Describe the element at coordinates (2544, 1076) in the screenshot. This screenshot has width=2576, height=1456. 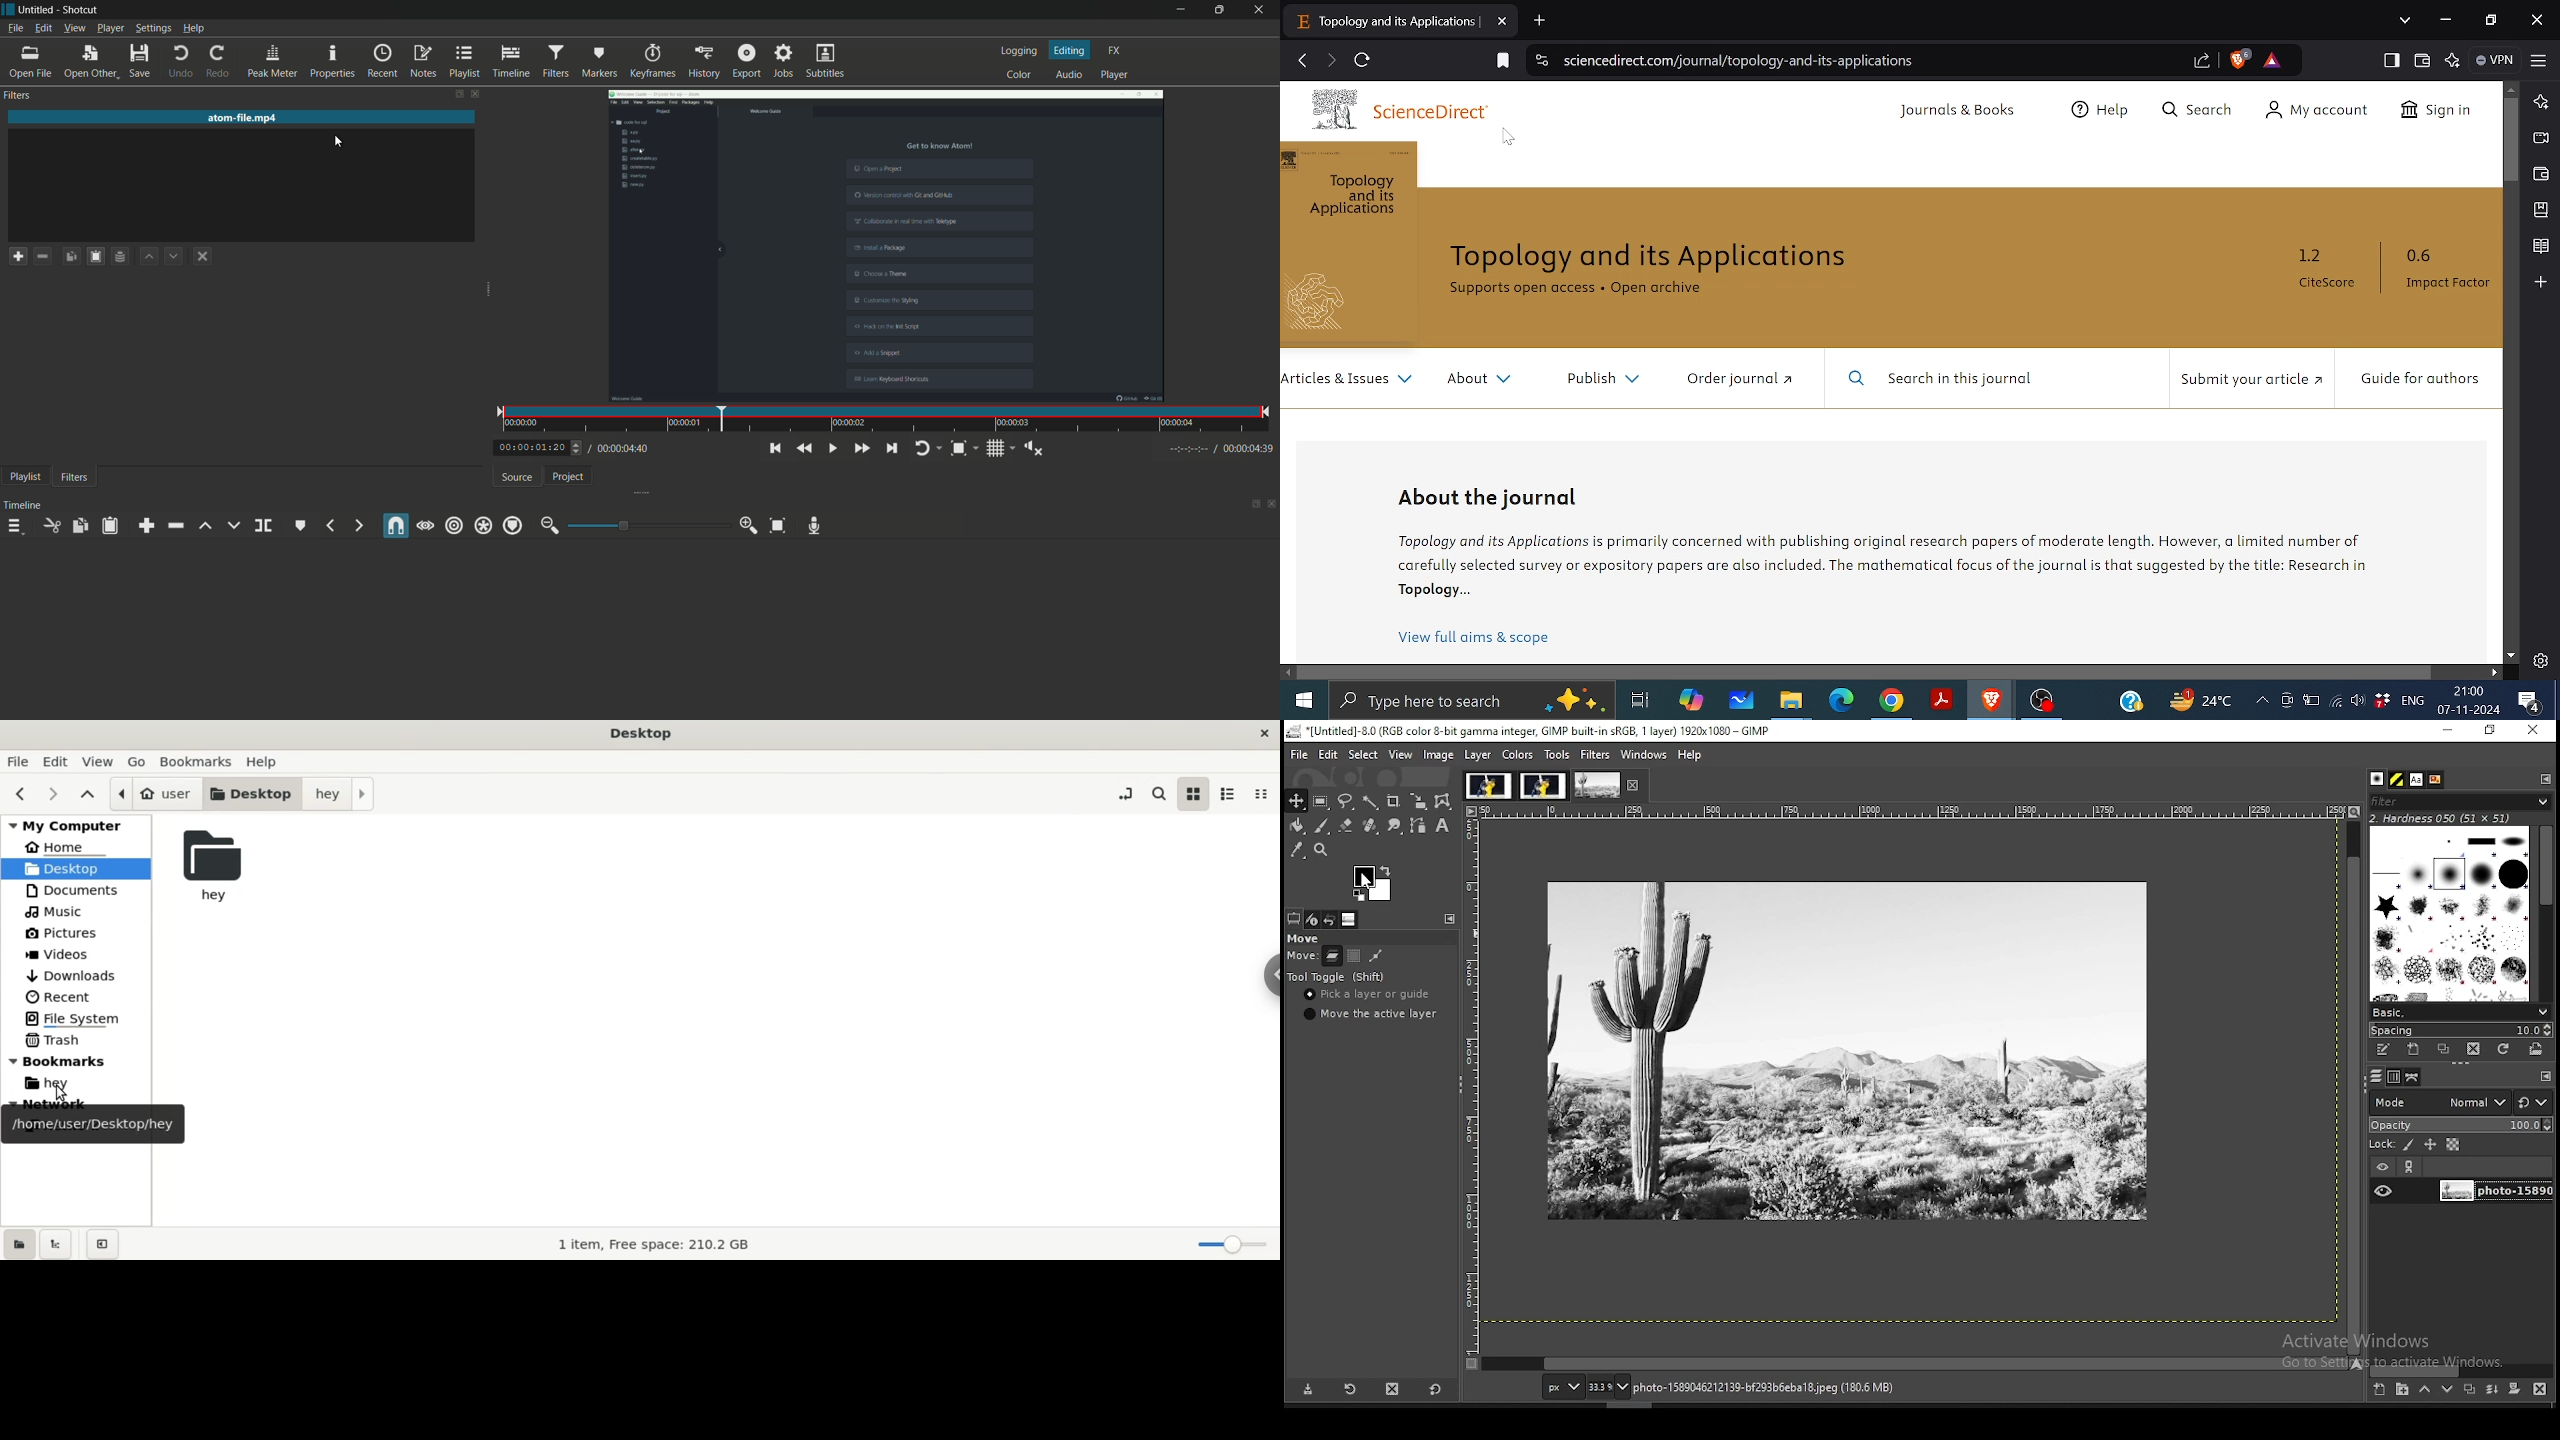
I see `configure this pane` at that location.